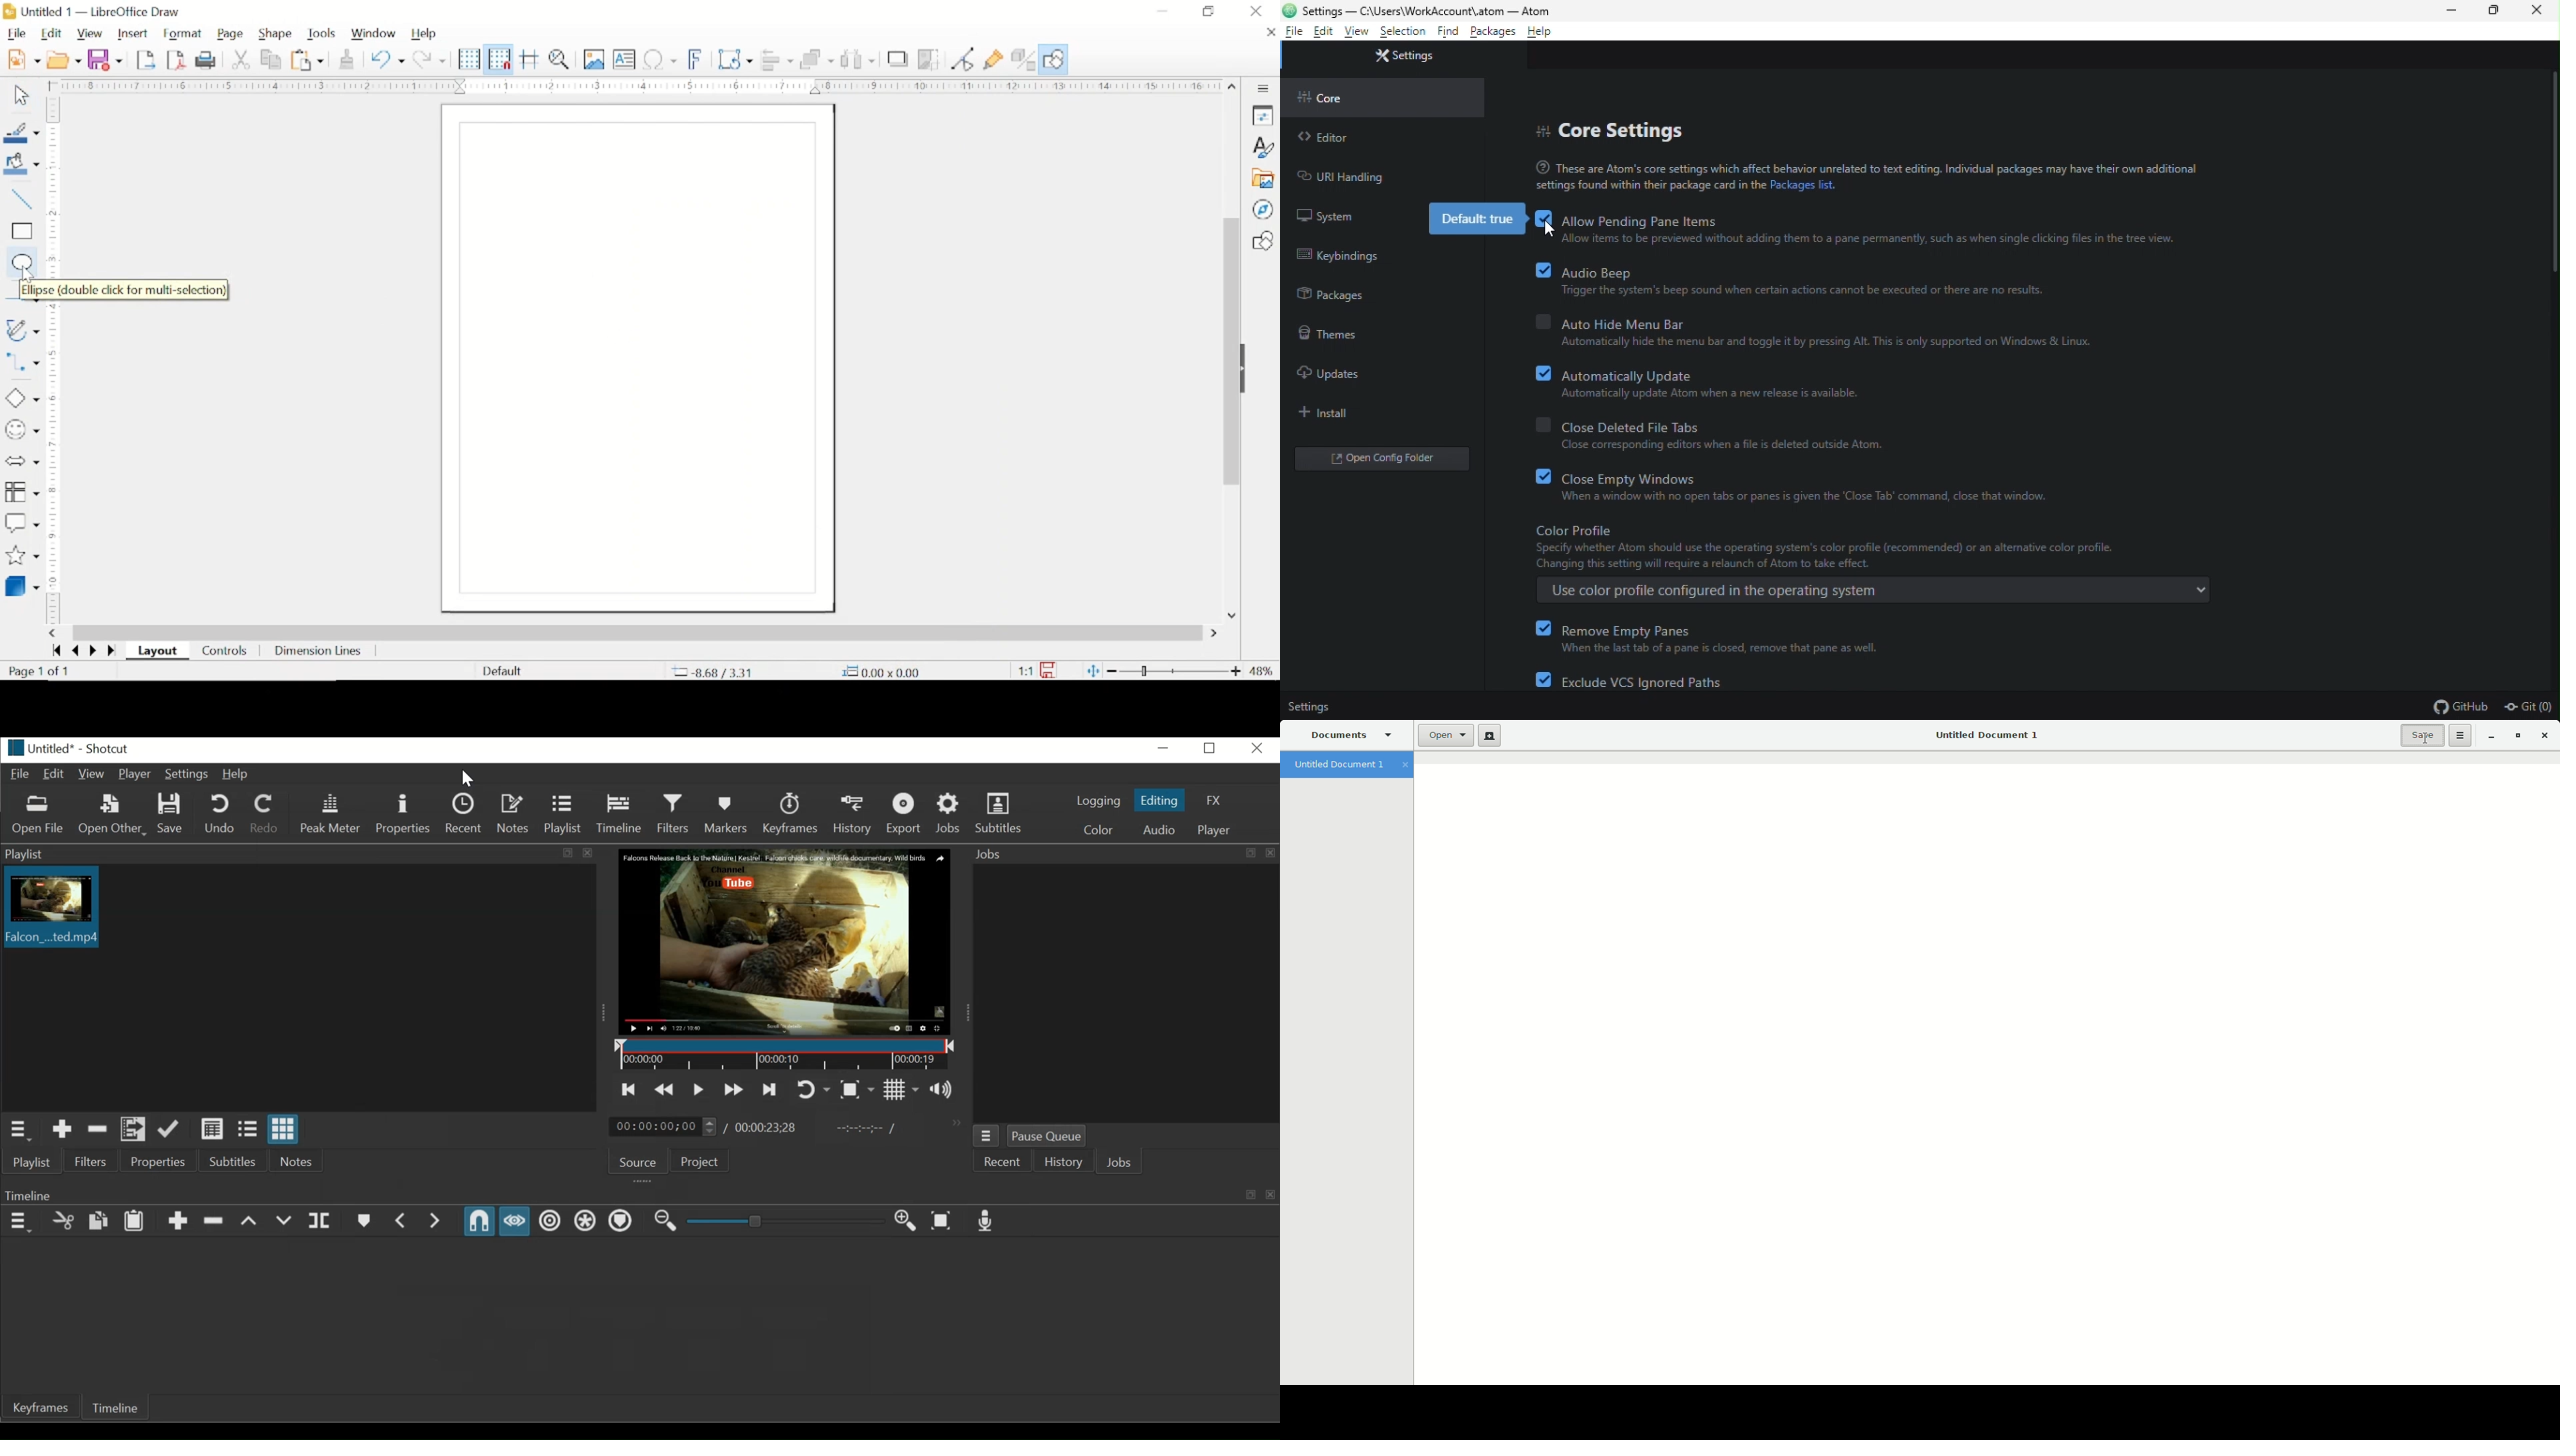 The width and height of the screenshot is (2576, 1456). What do you see at coordinates (241, 59) in the screenshot?
I see `cut` at bounding box center [241, 59].